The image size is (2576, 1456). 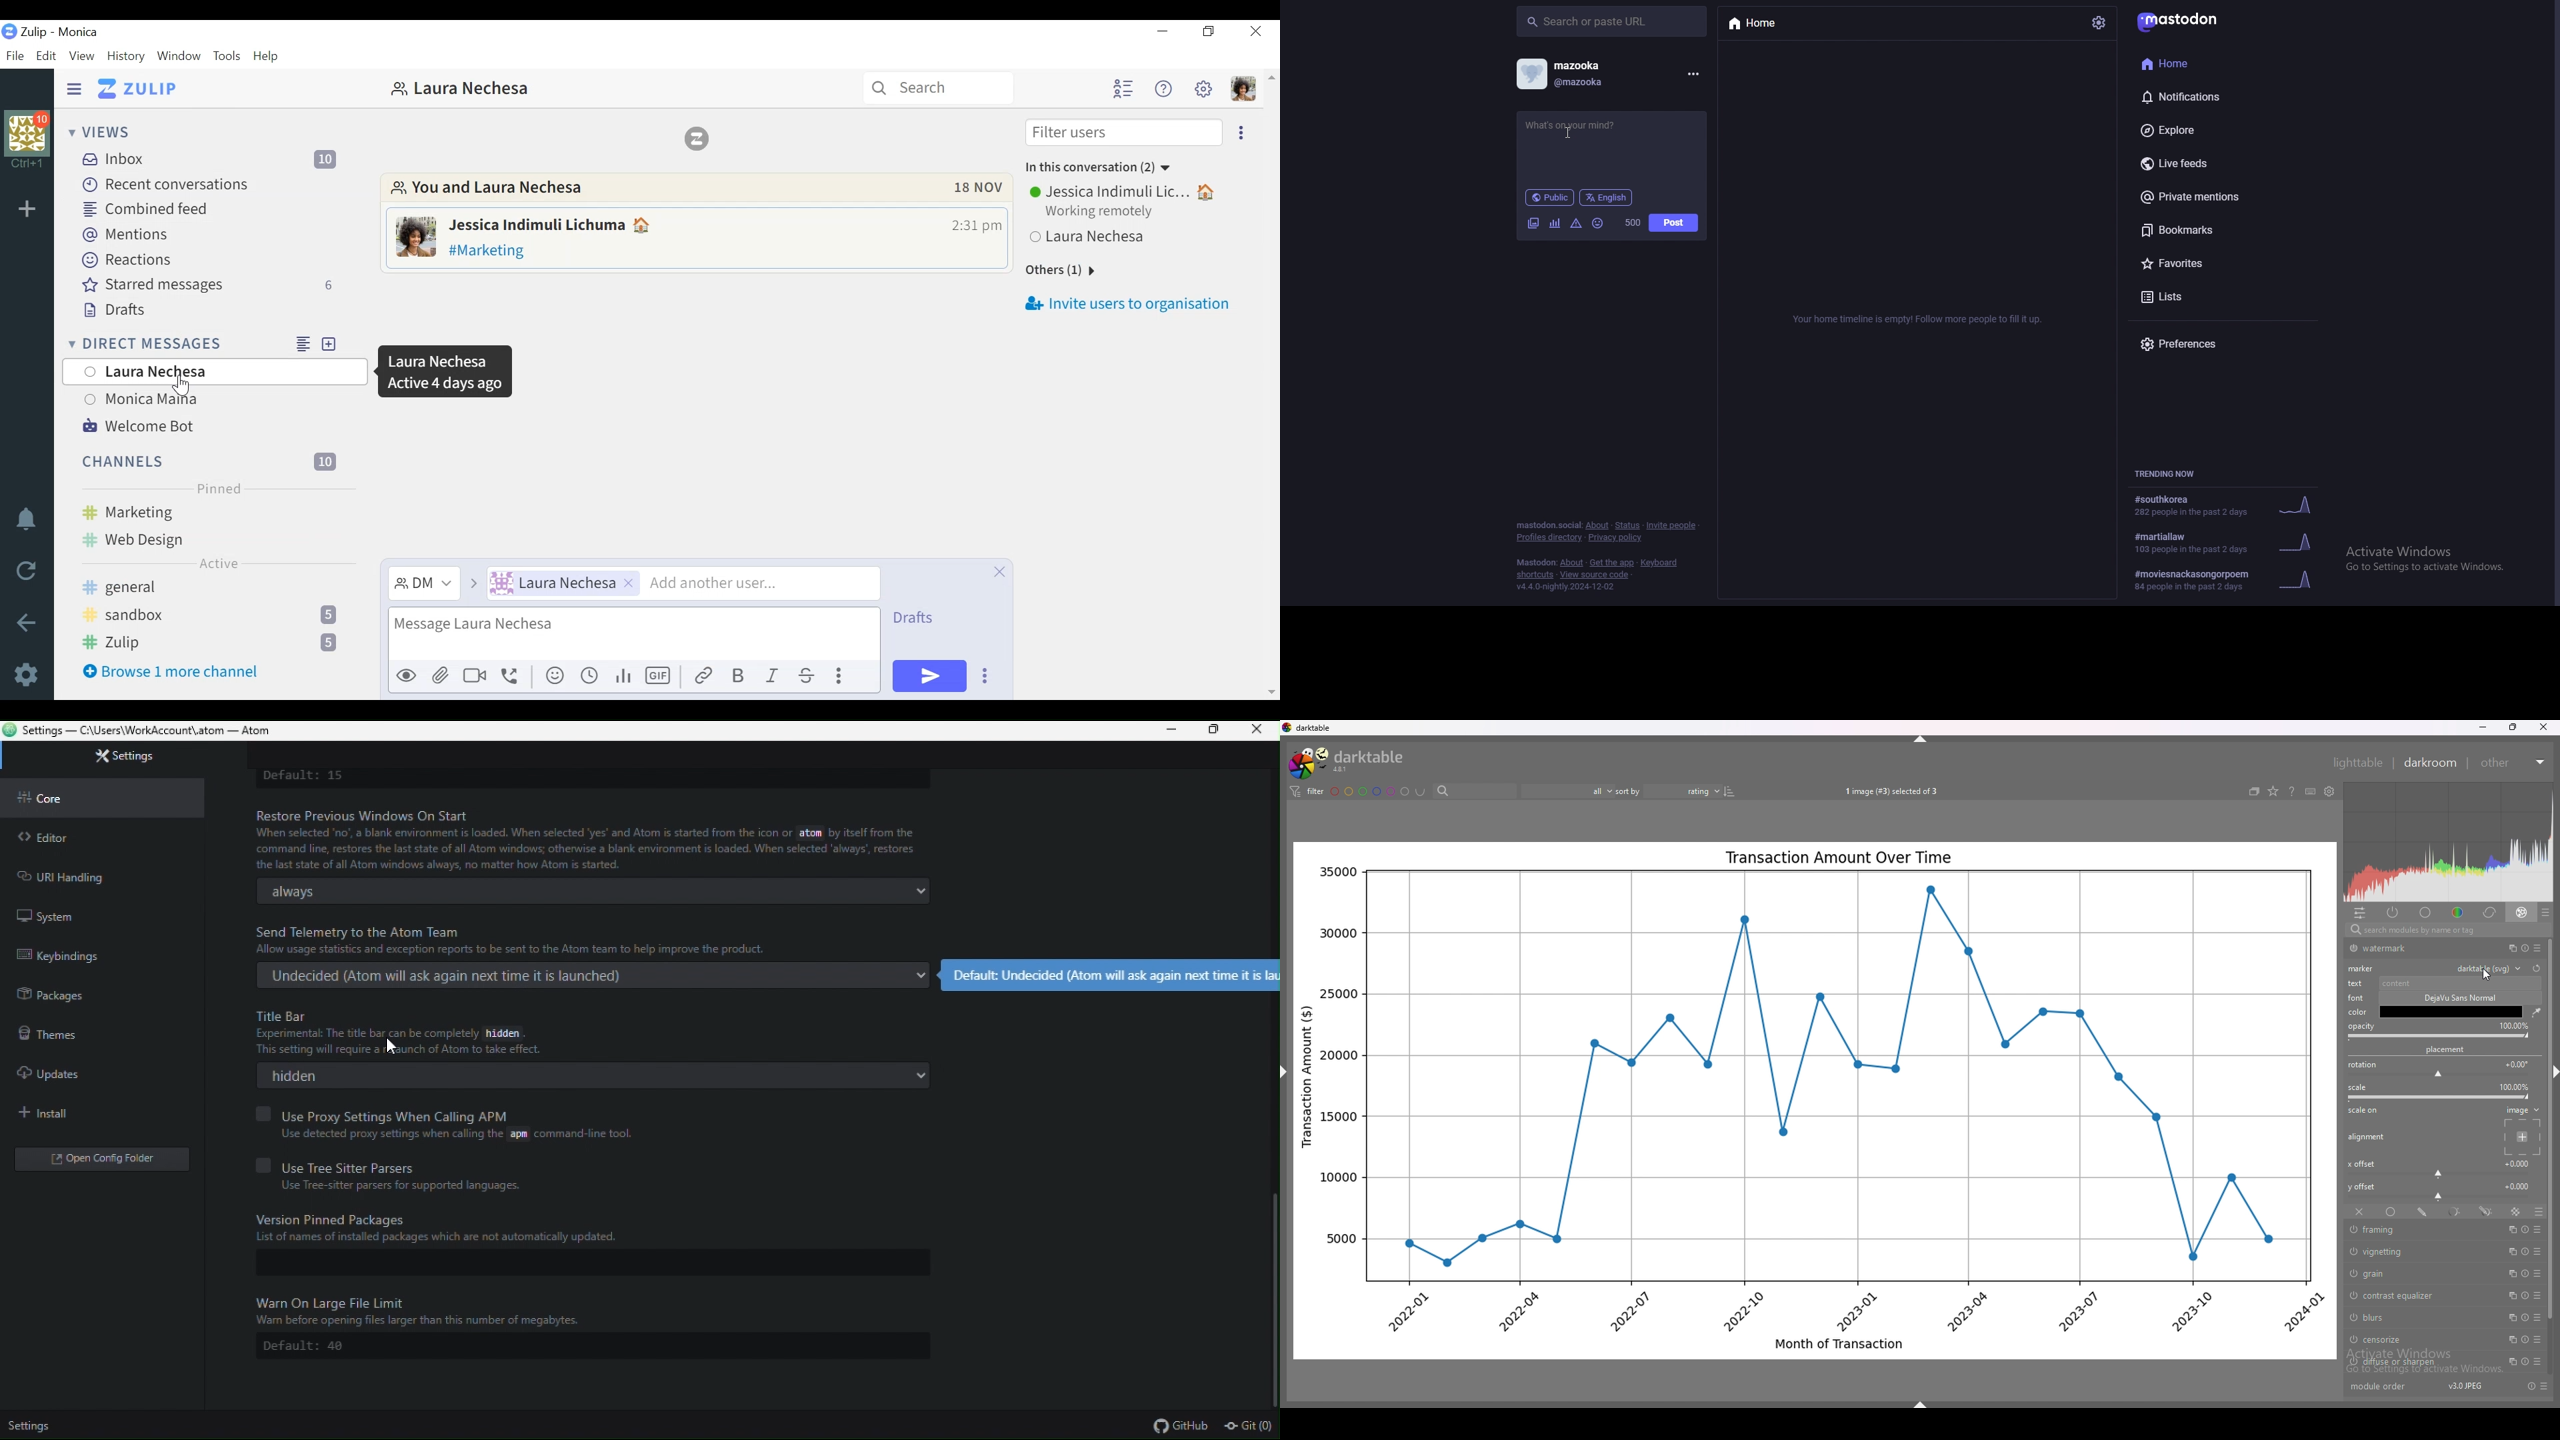 What do you see at coordinates (983, 674) in the screenshot?
I see `send actions` at bounding box center [983, 674].